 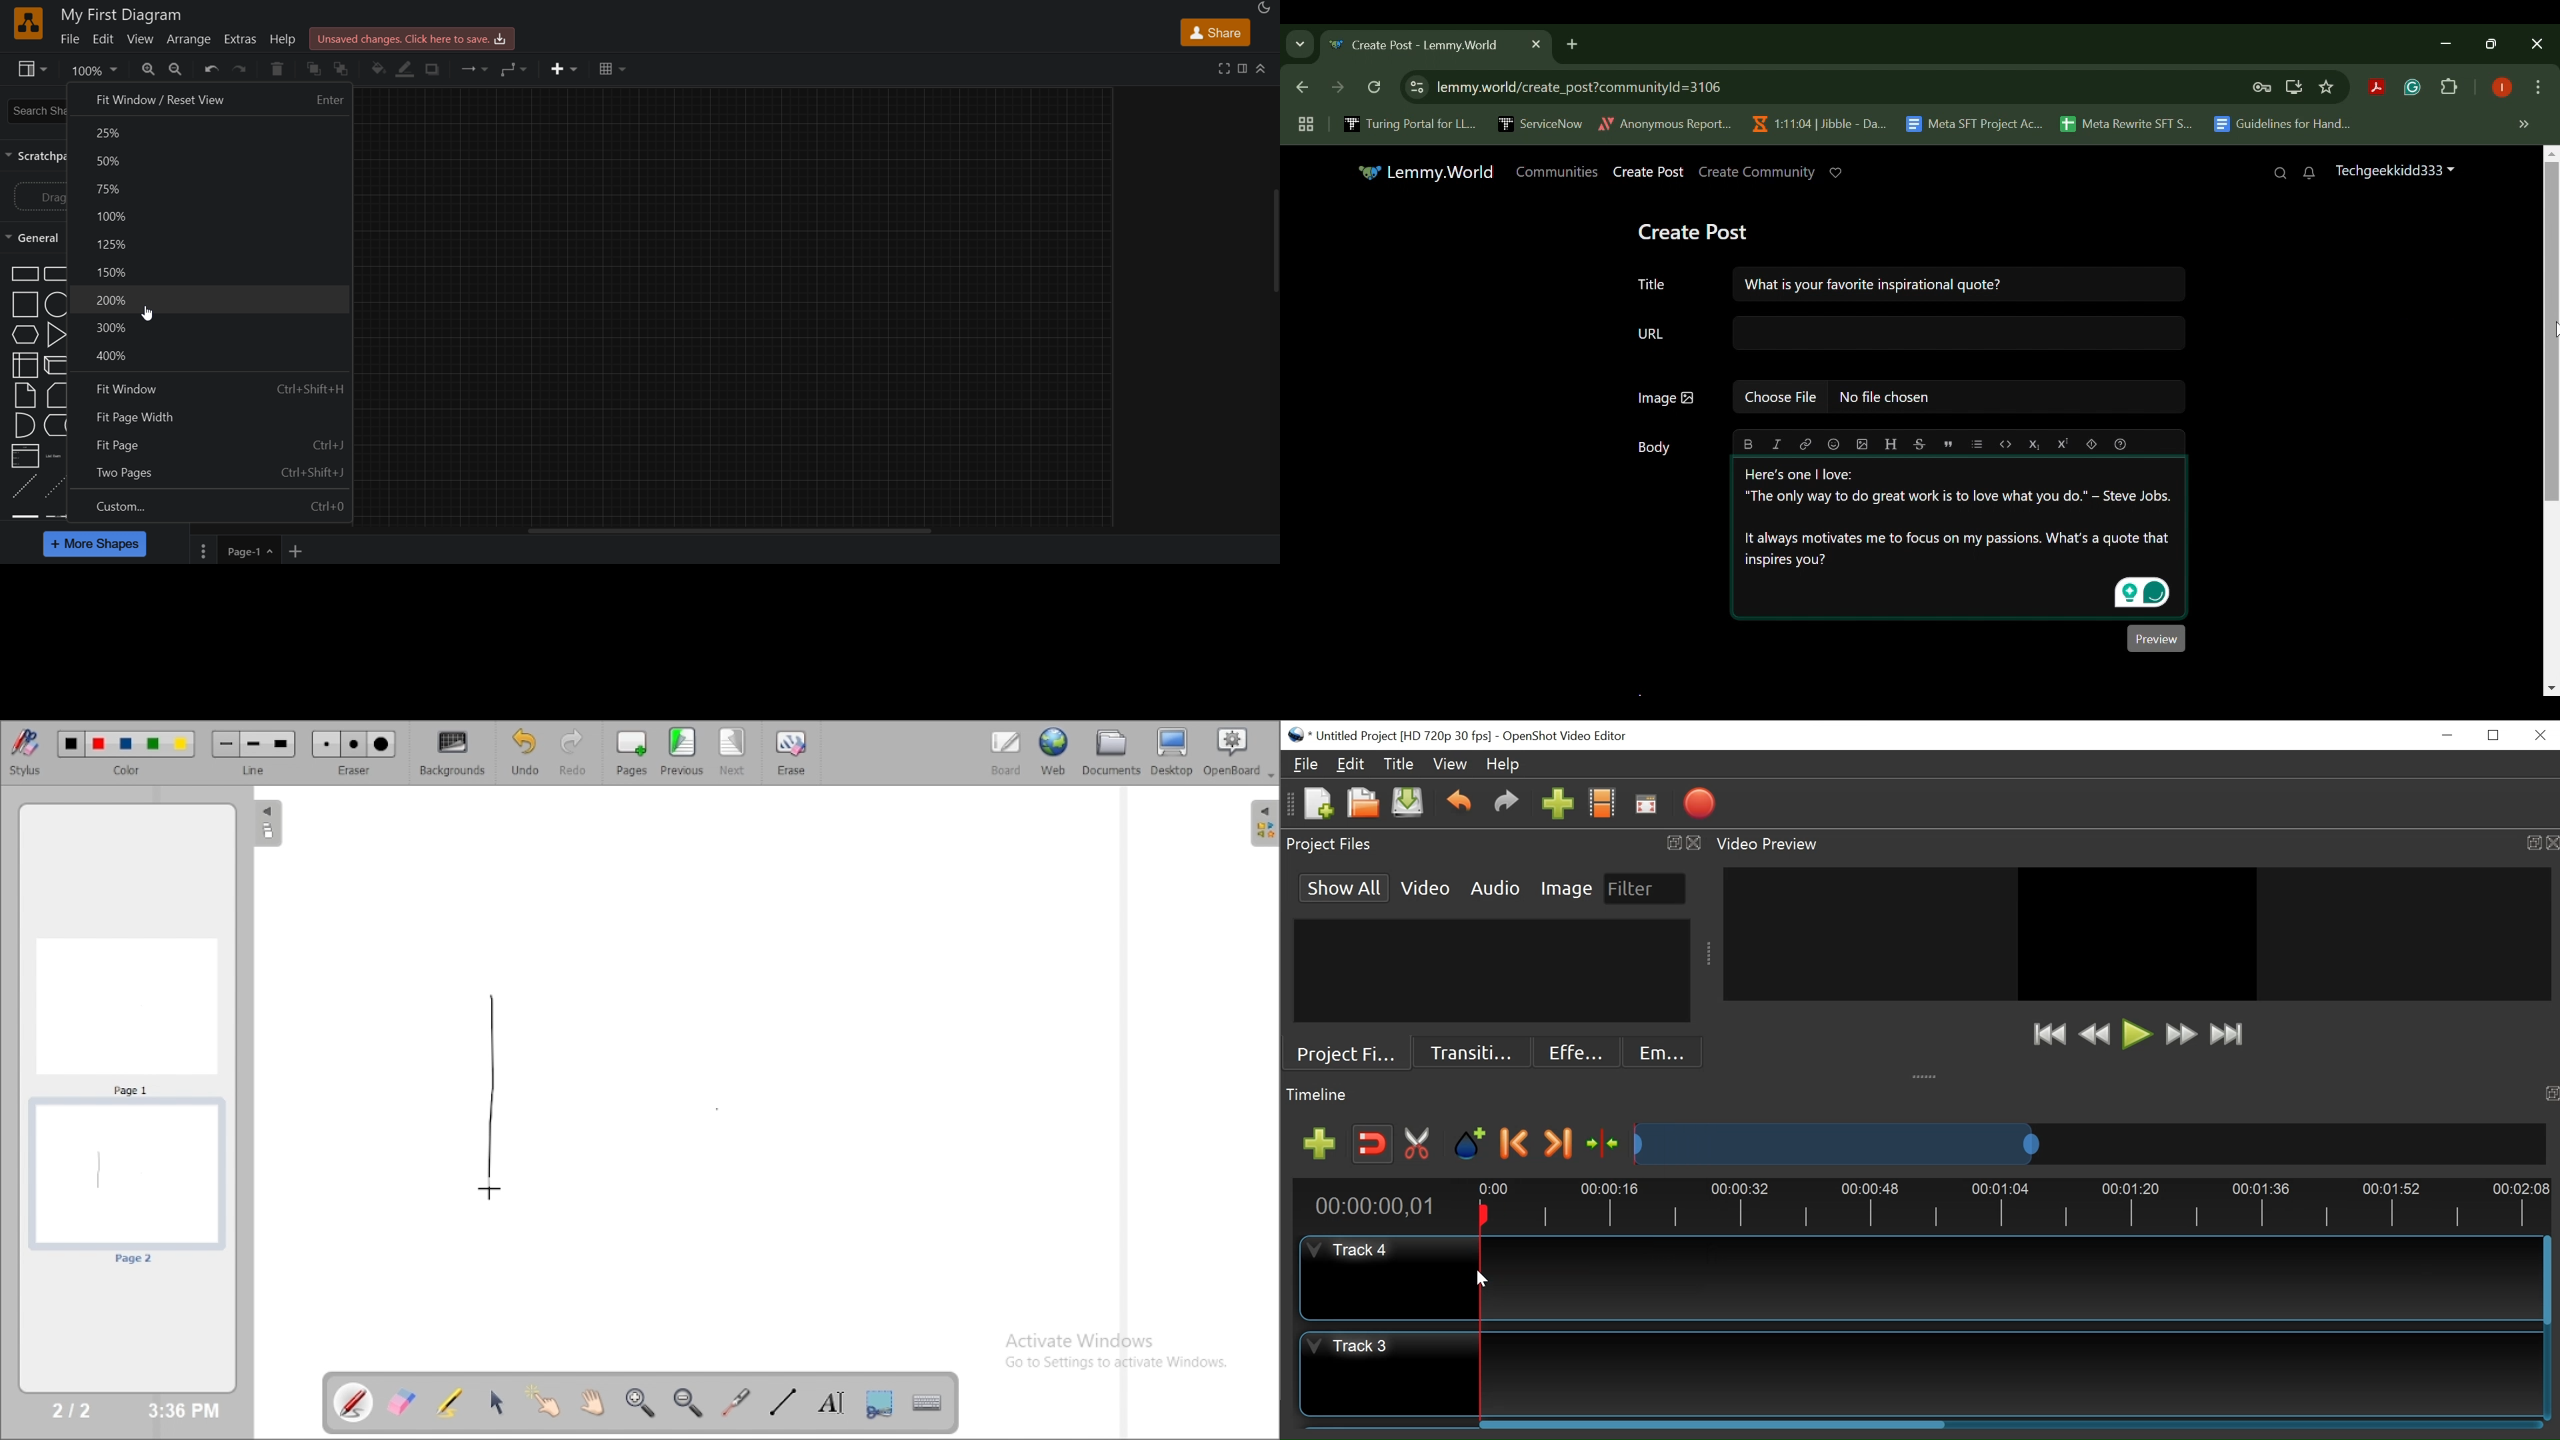 What do you see at coordinates (1666, 123) in the screenshot?
I see `Anonymous Report...` at bounding box center [1666, 123].